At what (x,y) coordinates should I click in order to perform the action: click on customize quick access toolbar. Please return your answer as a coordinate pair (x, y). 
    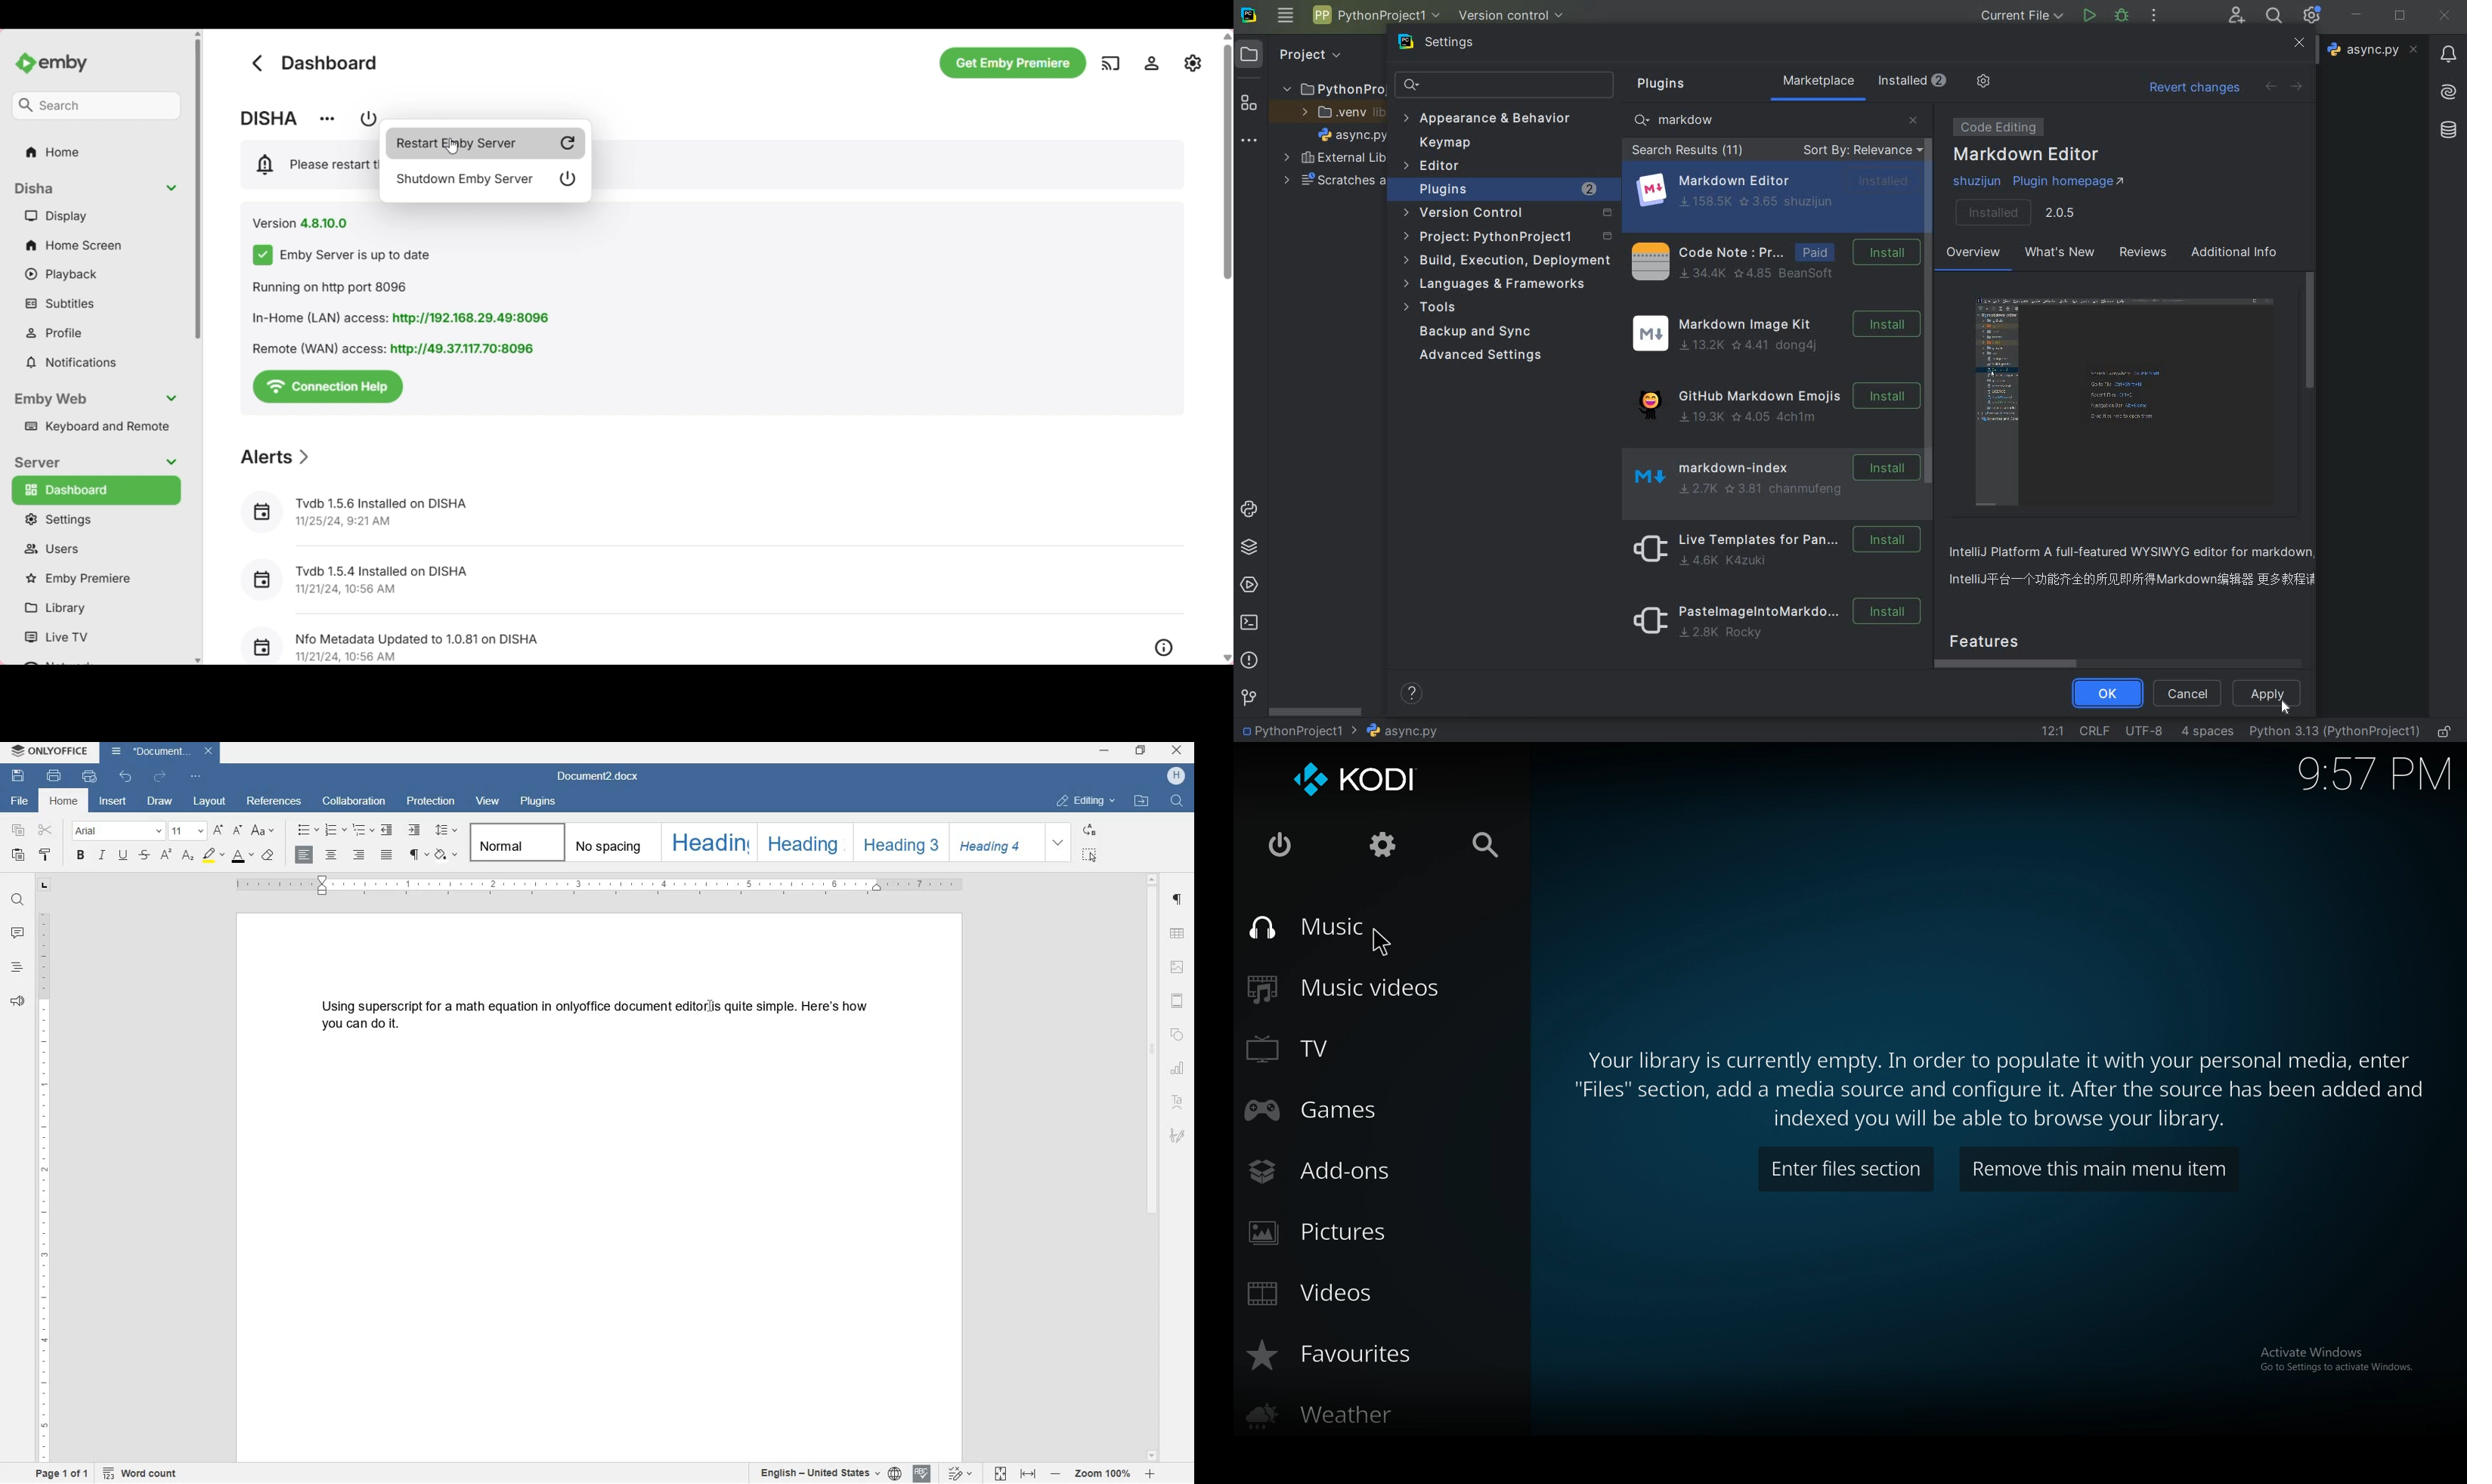
    Looking at the image, I should click on (194, 776).